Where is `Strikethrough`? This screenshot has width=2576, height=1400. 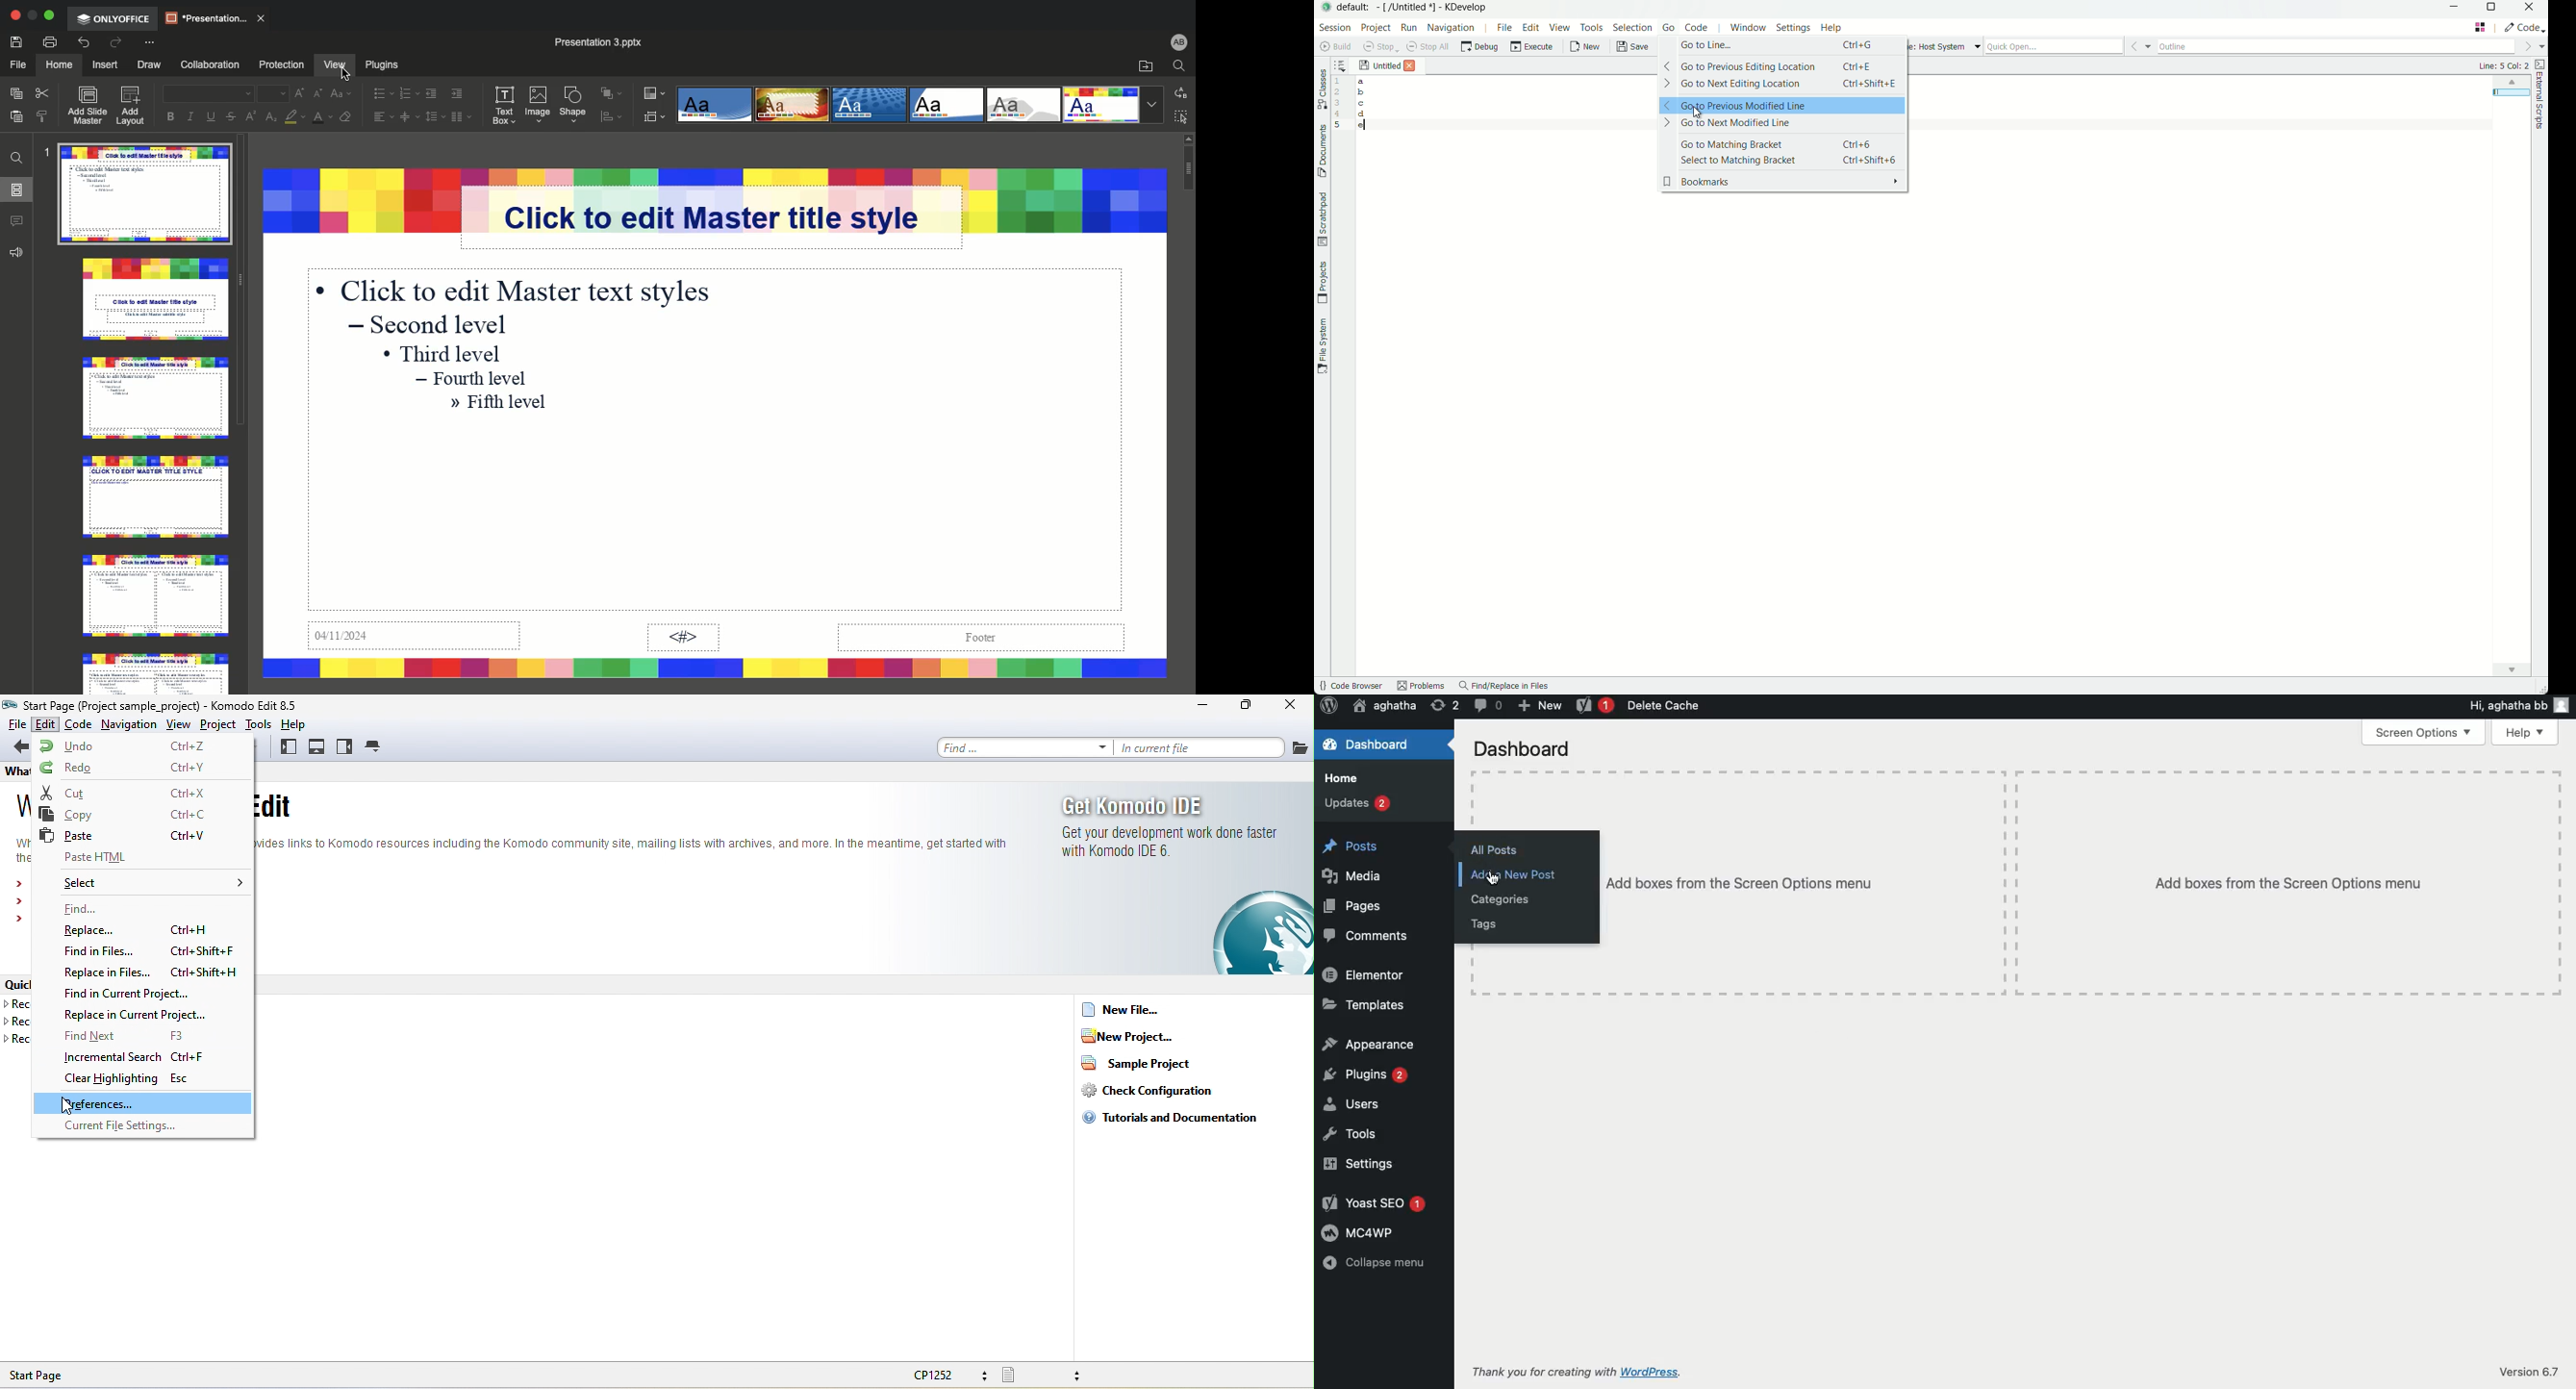 Strikethrough is located at coordinates (228, 117).